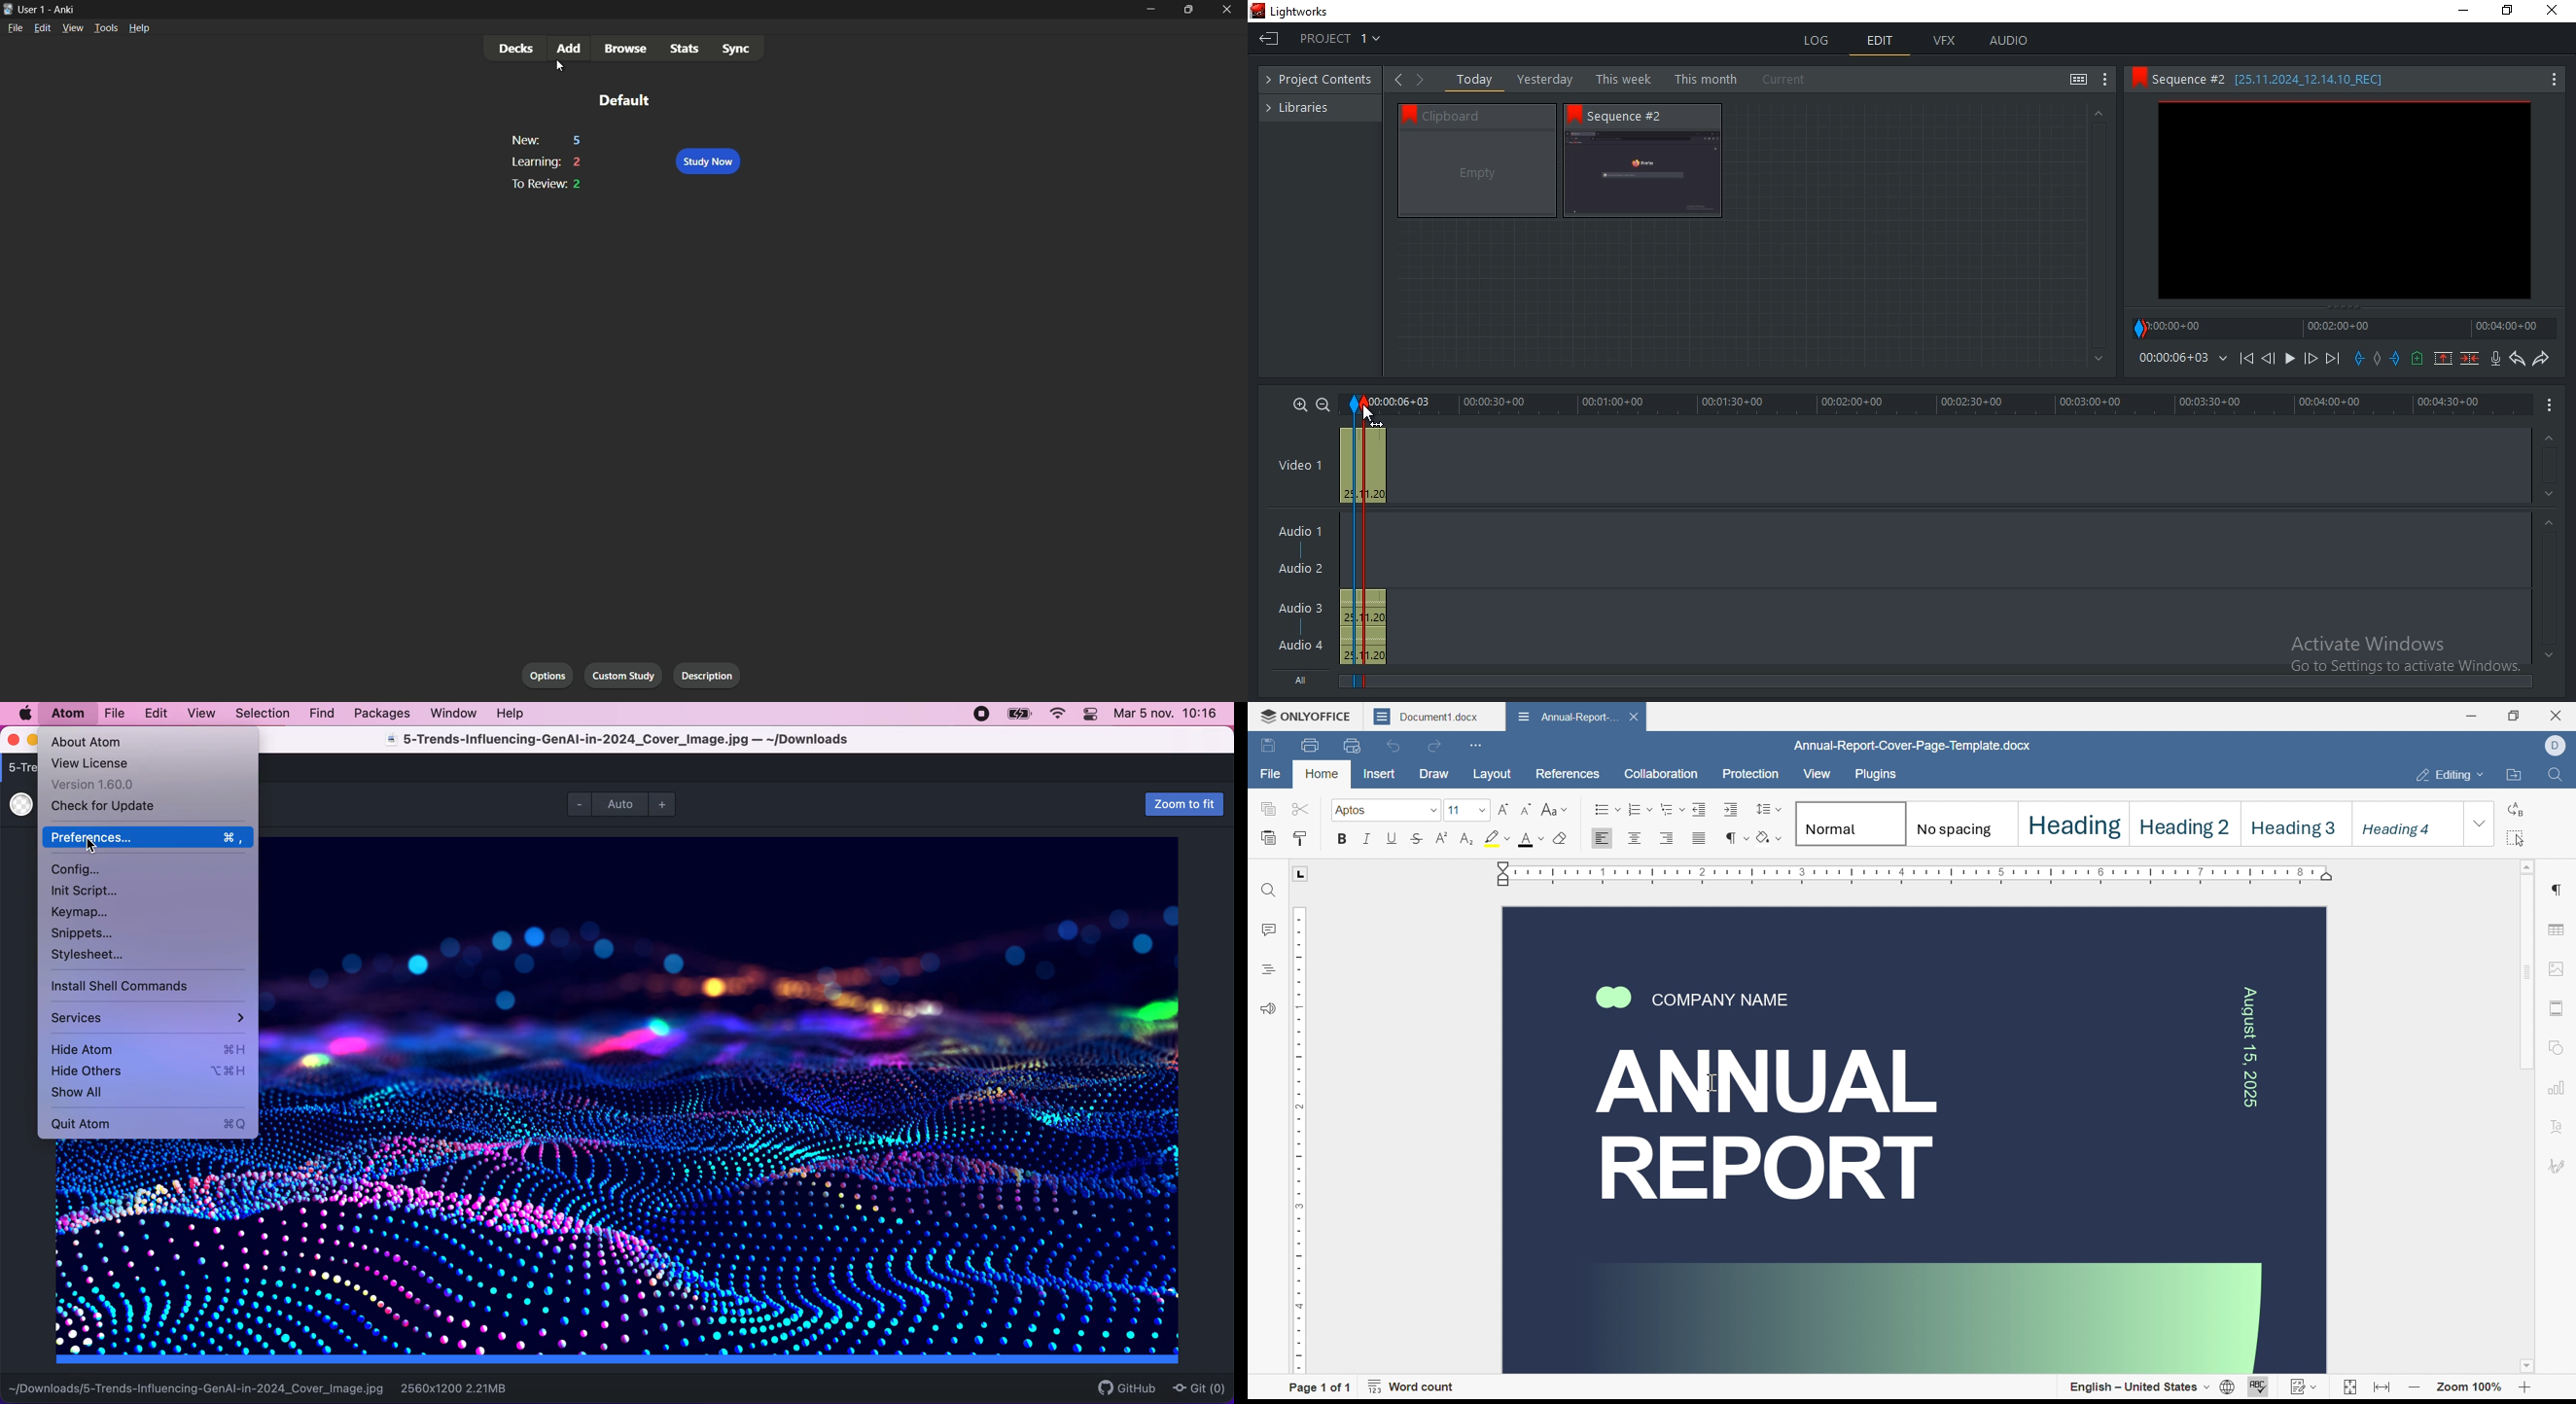 This screenshot has height=1428, width=2576. Describe the element at coordinates (1636, 79) in the screenshot. I see `Today, yesterday, This week, This month, Current` at that location.